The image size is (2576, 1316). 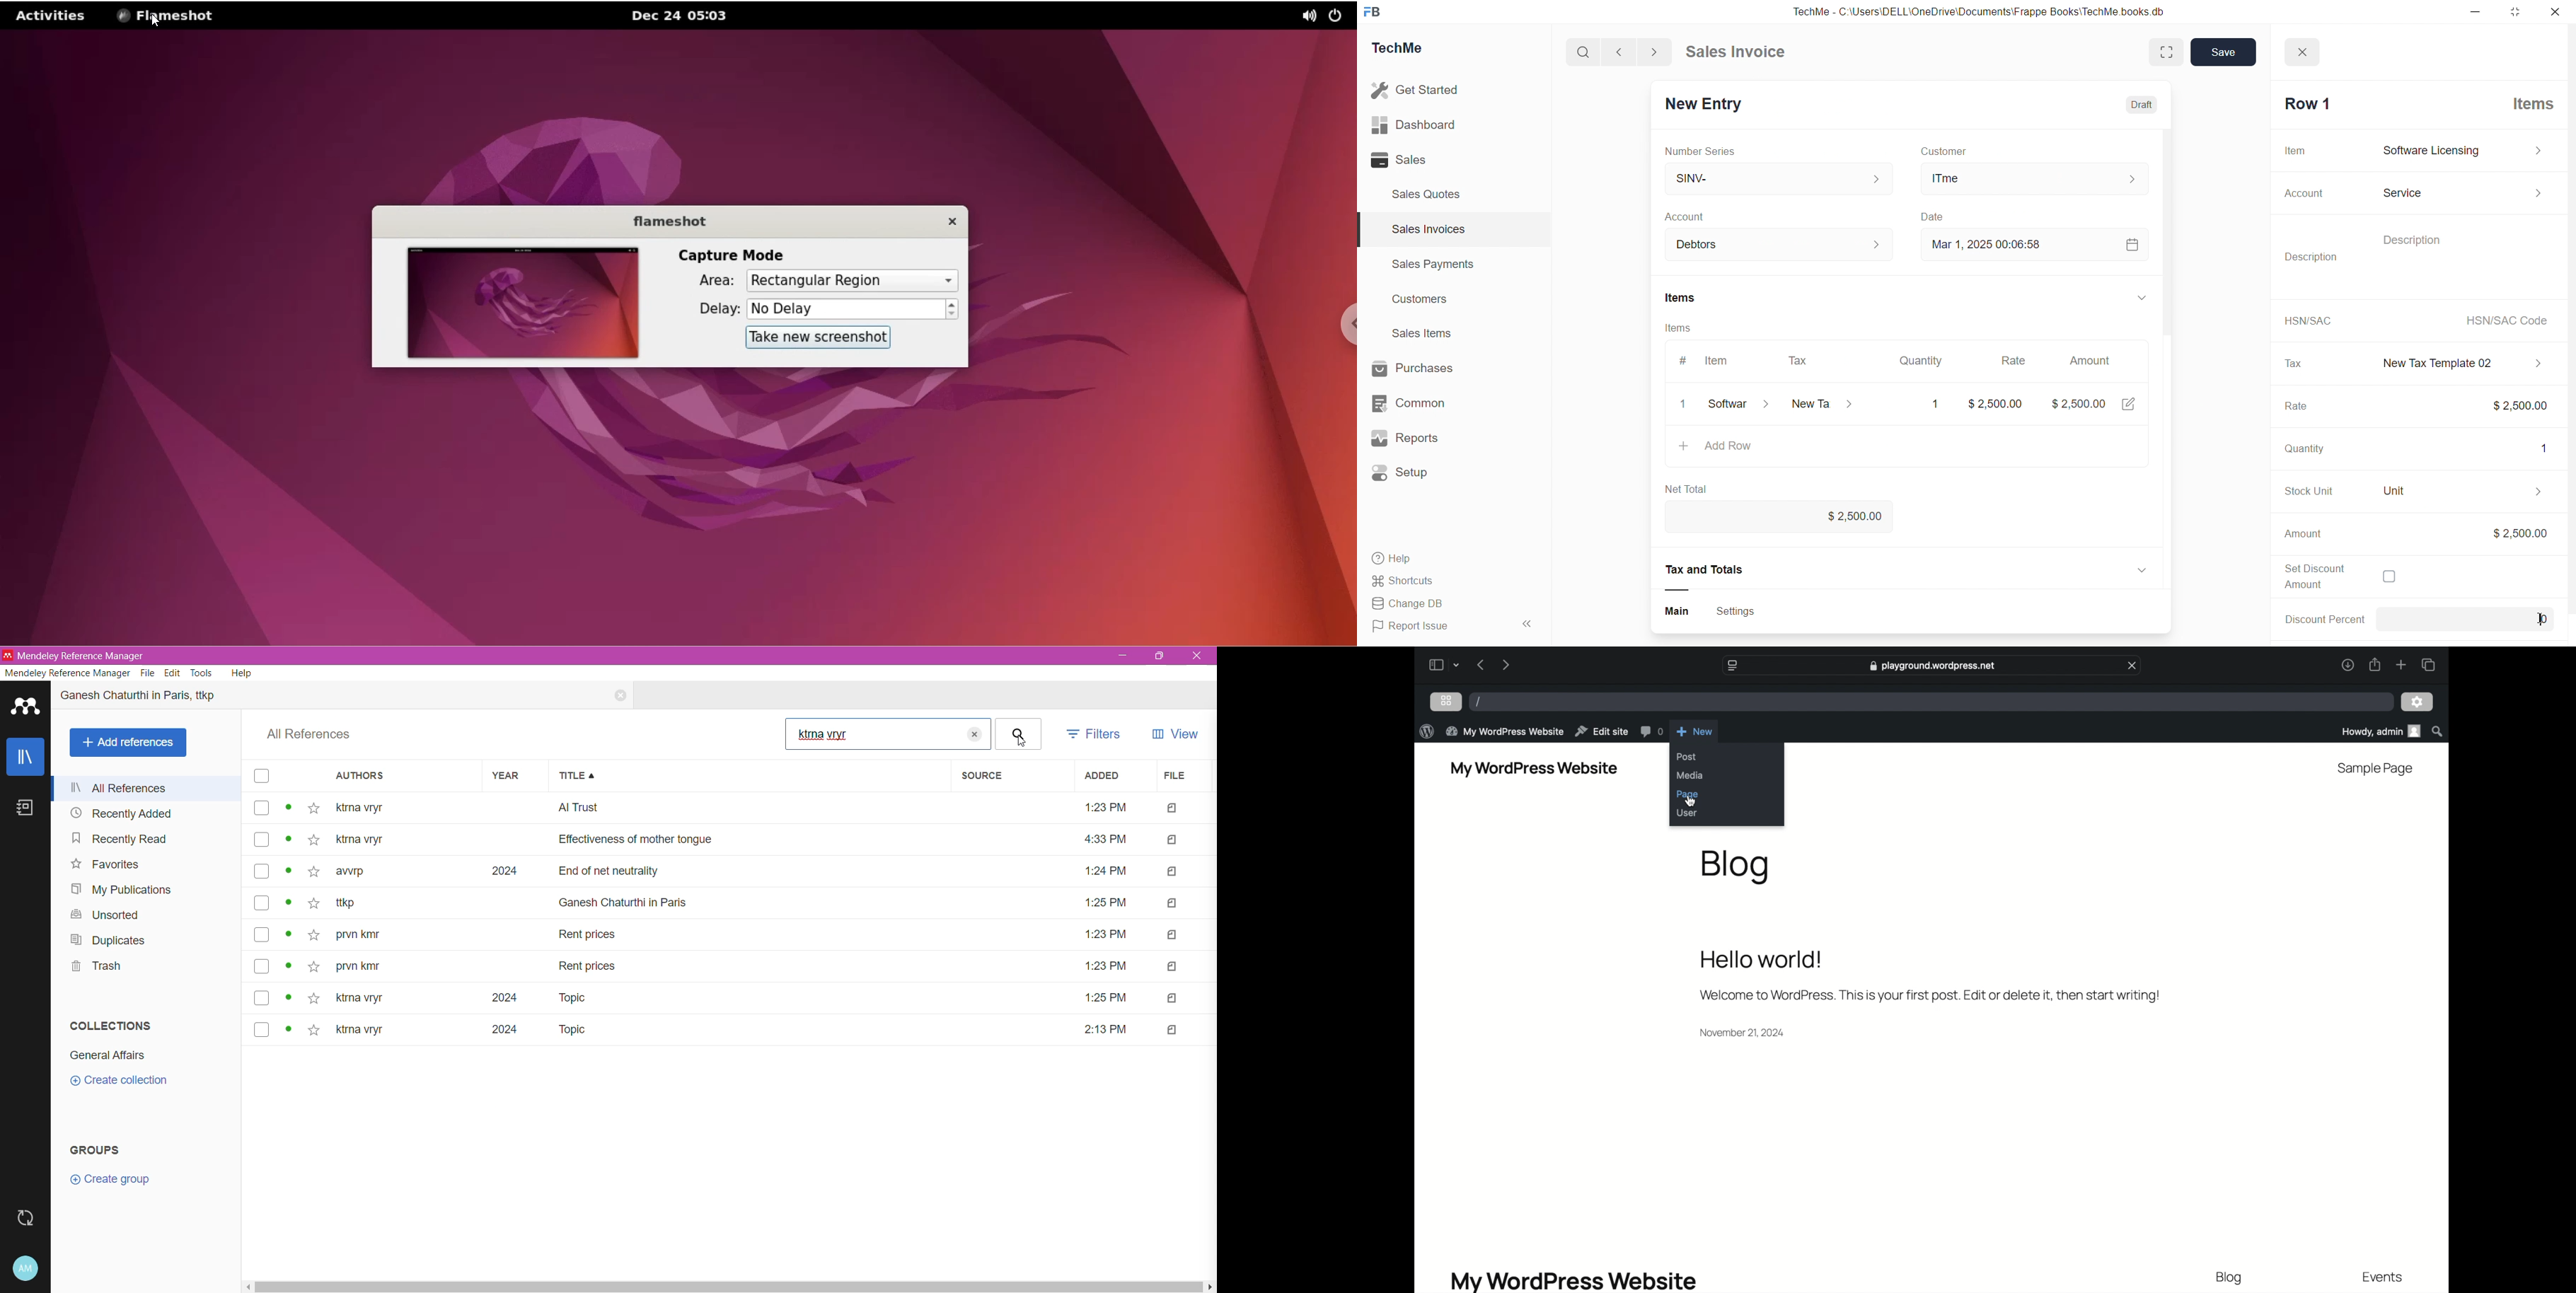 I want to click on Item, so click(x=2296, y=150).